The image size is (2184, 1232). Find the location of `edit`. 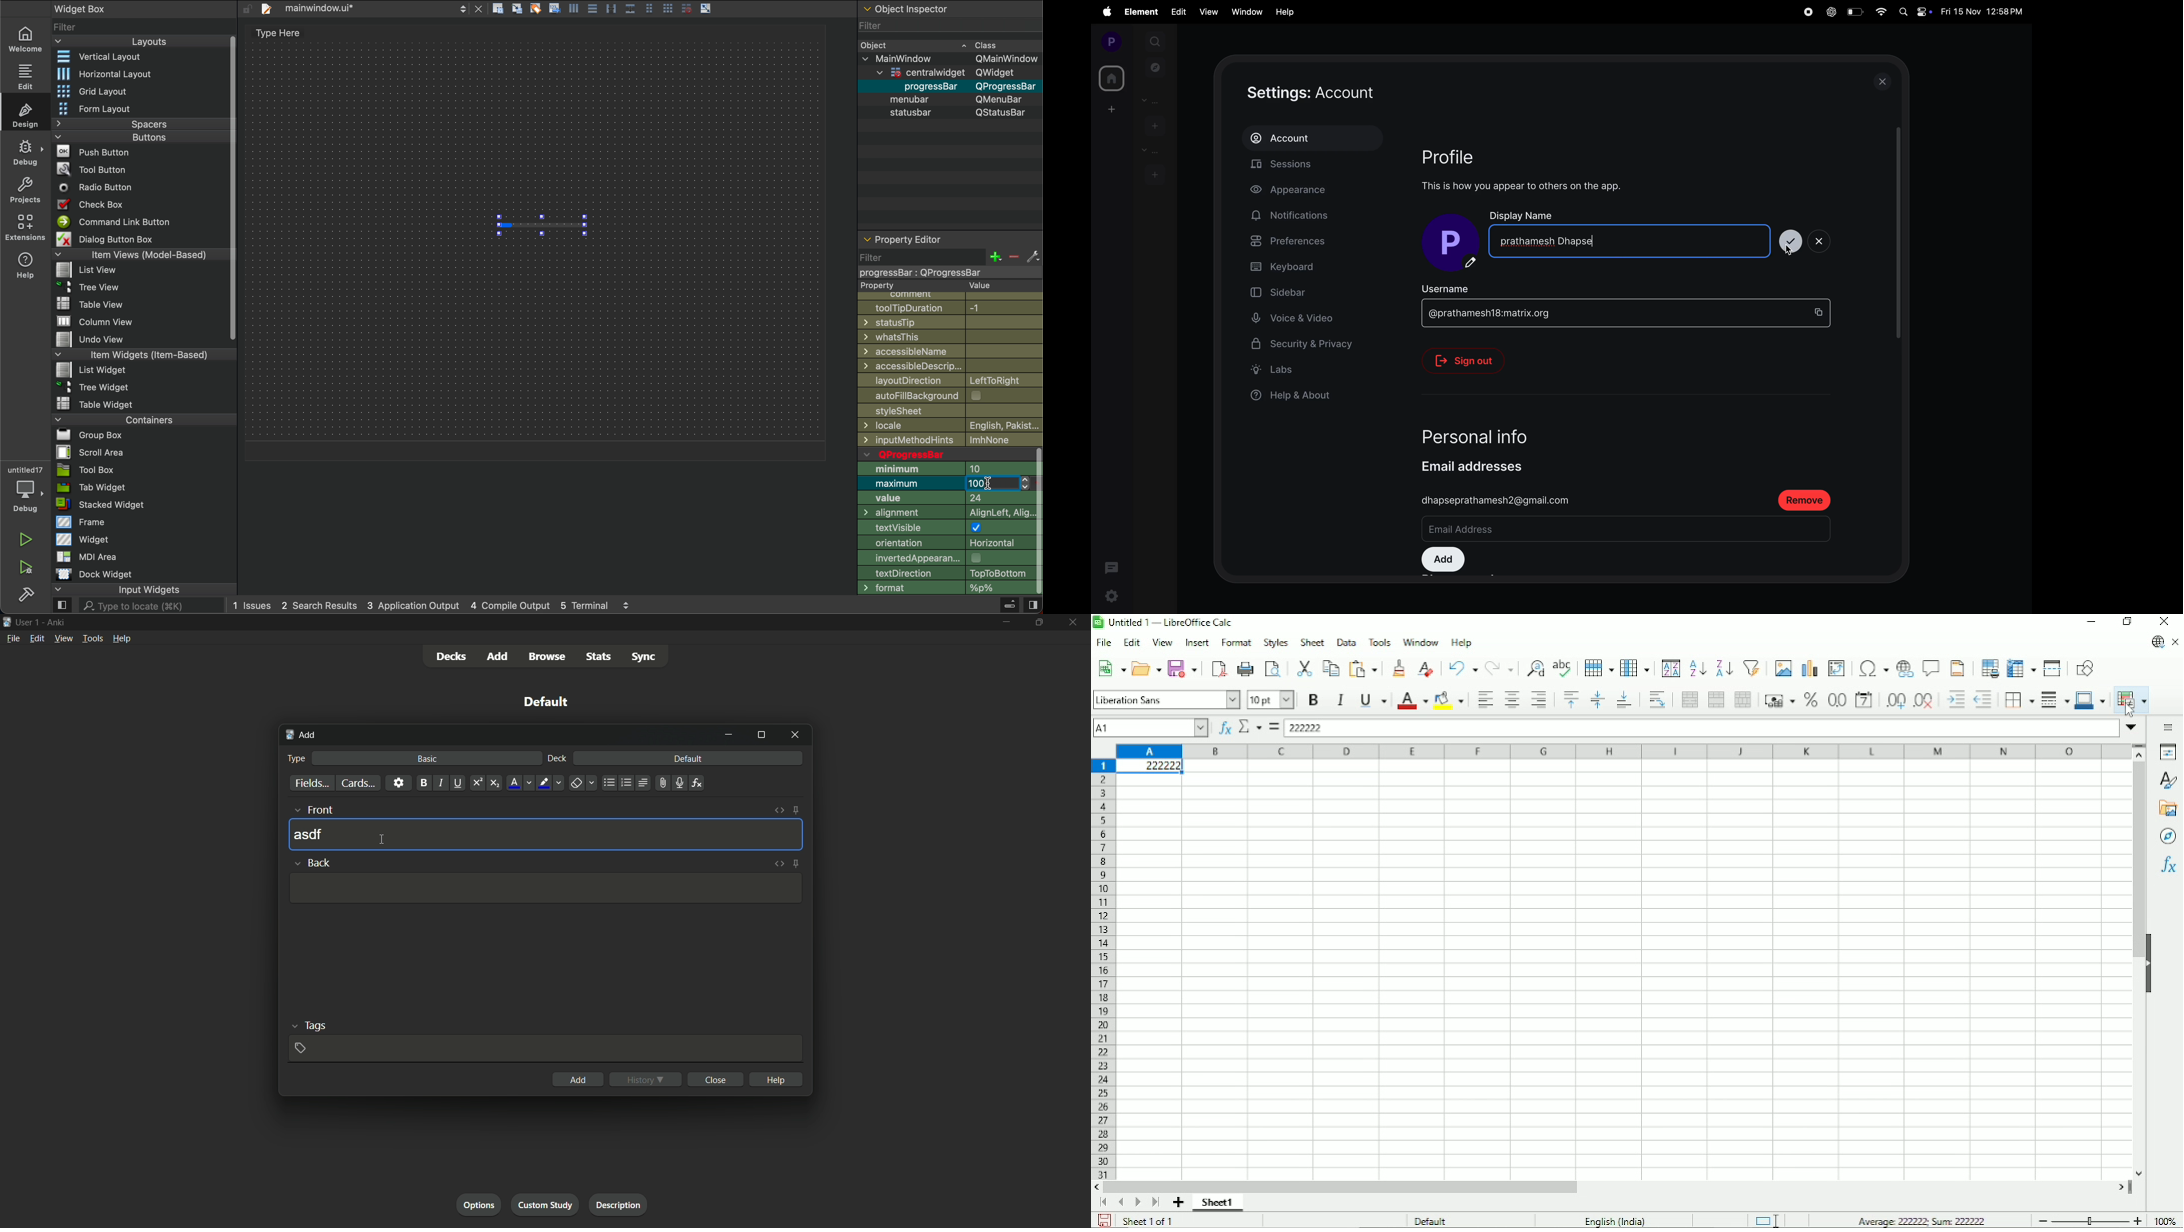

edit is located at coordinates (1178, 11).